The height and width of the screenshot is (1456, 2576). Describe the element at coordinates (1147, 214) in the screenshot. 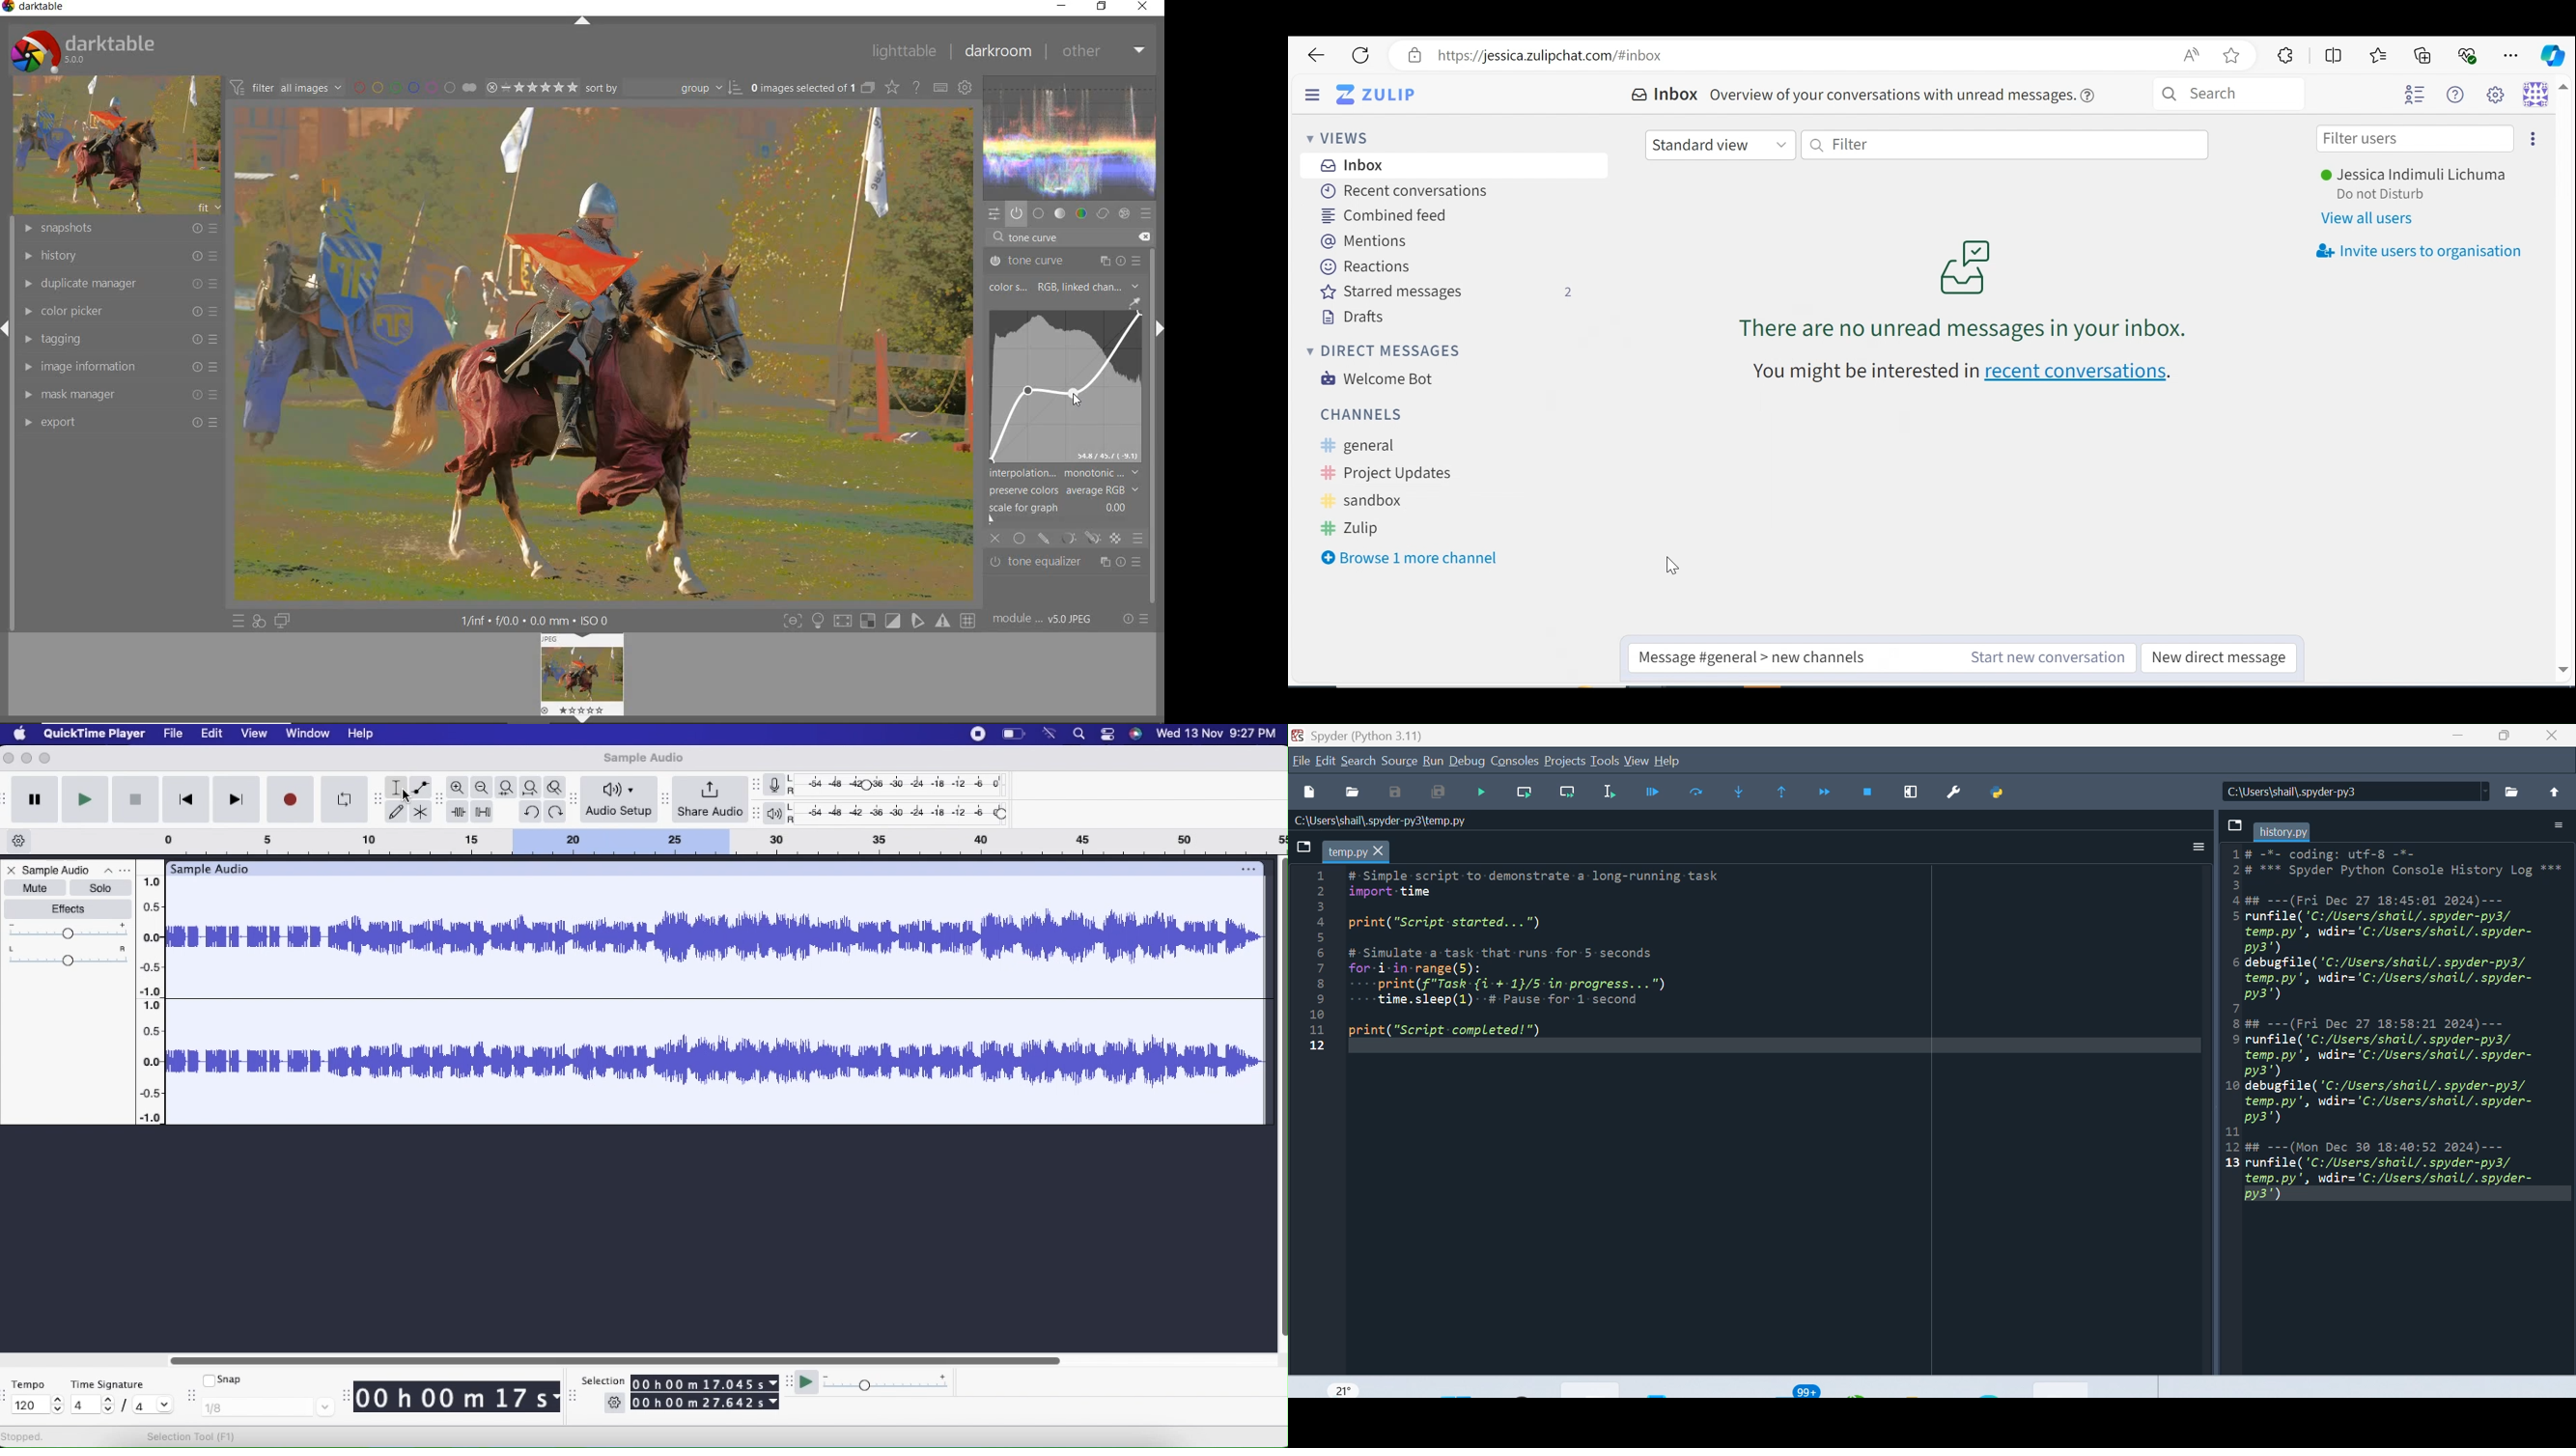

I see `presets` at that location.